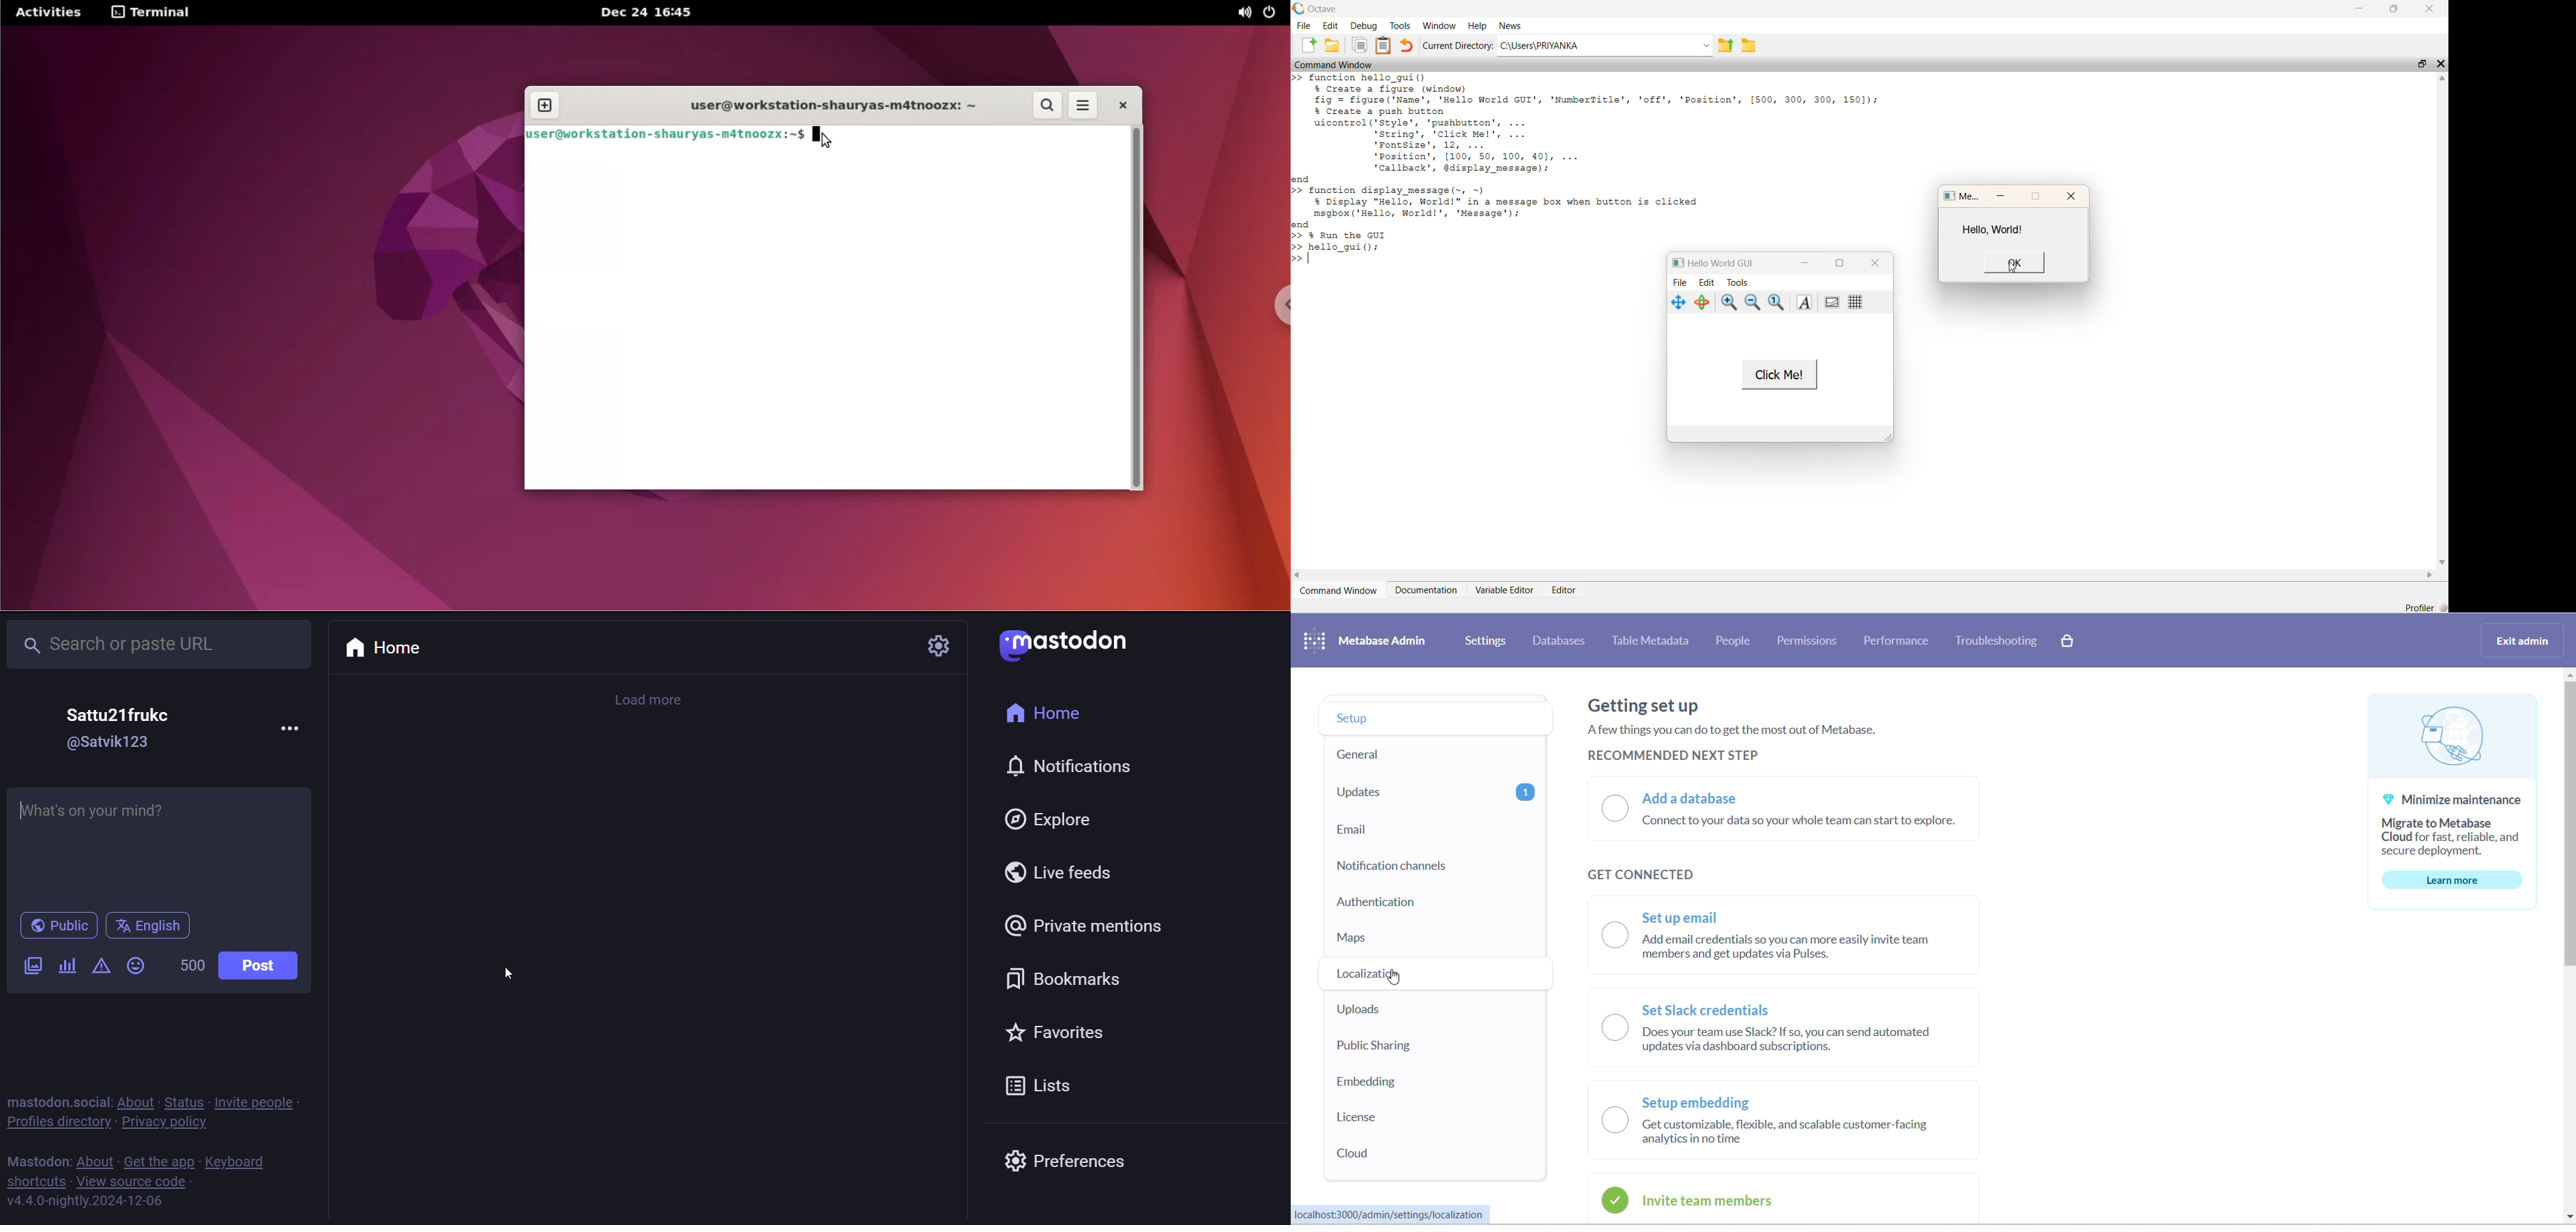 This screenshot has width=2576, height=1232. What do you see at coordinates (292, 729) in the screenshot?
I see `more` at bounding box center [292, 729].